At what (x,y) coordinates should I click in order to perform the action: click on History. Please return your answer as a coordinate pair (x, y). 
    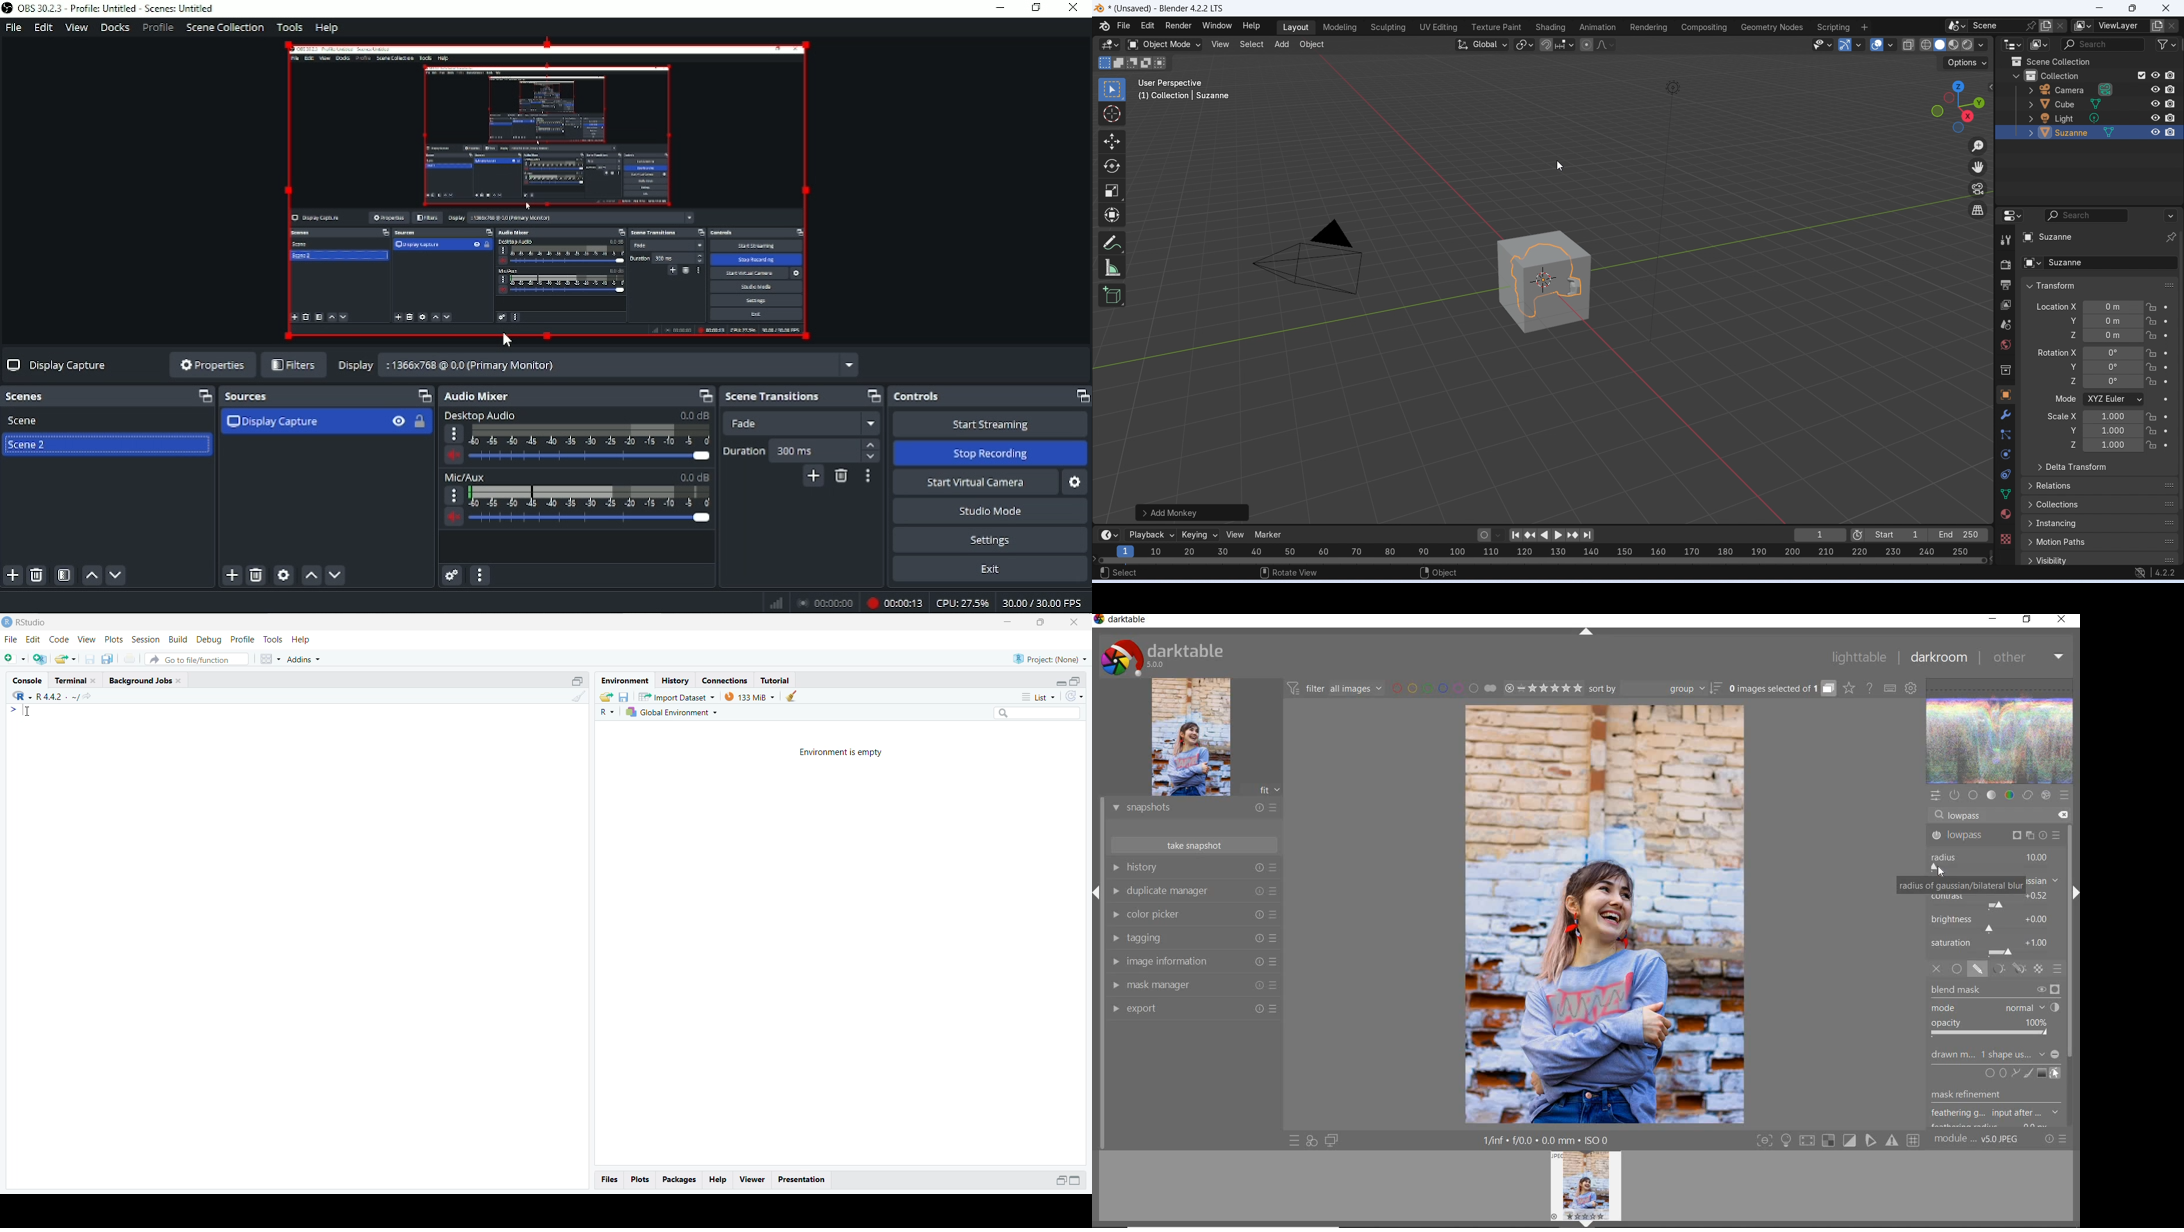
    Looking at the image, I should click on (673, 681).